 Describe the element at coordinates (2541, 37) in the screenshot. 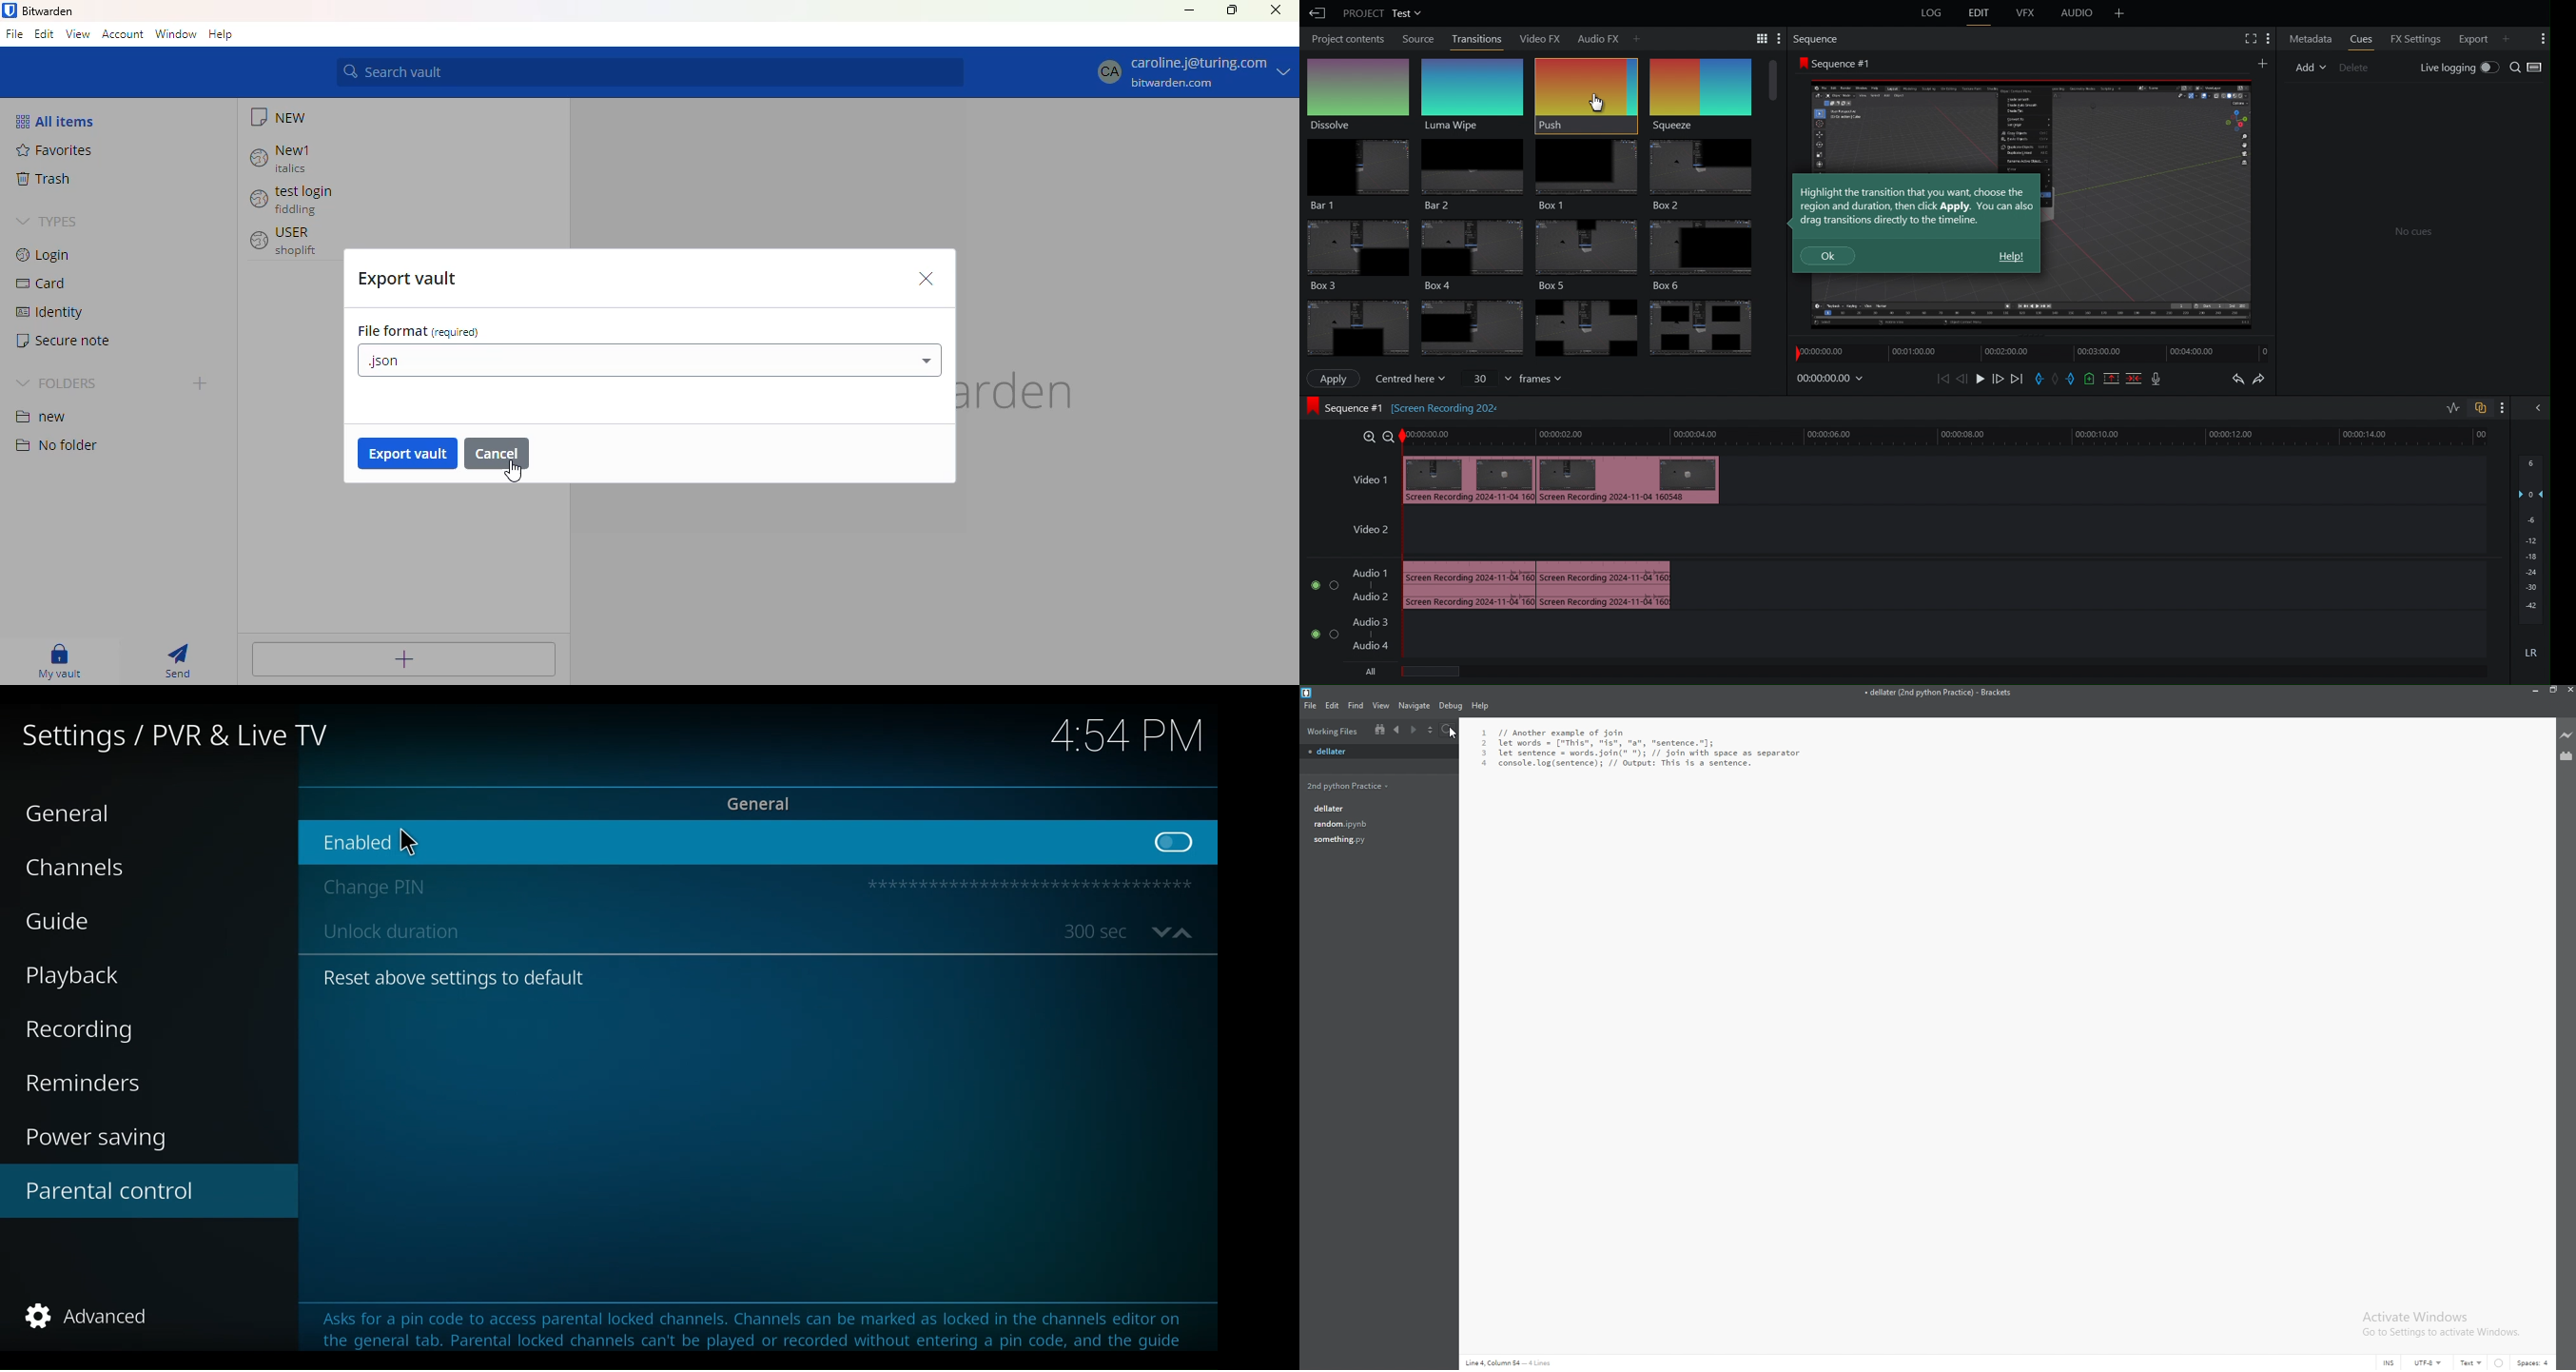

I see `More` at that location.